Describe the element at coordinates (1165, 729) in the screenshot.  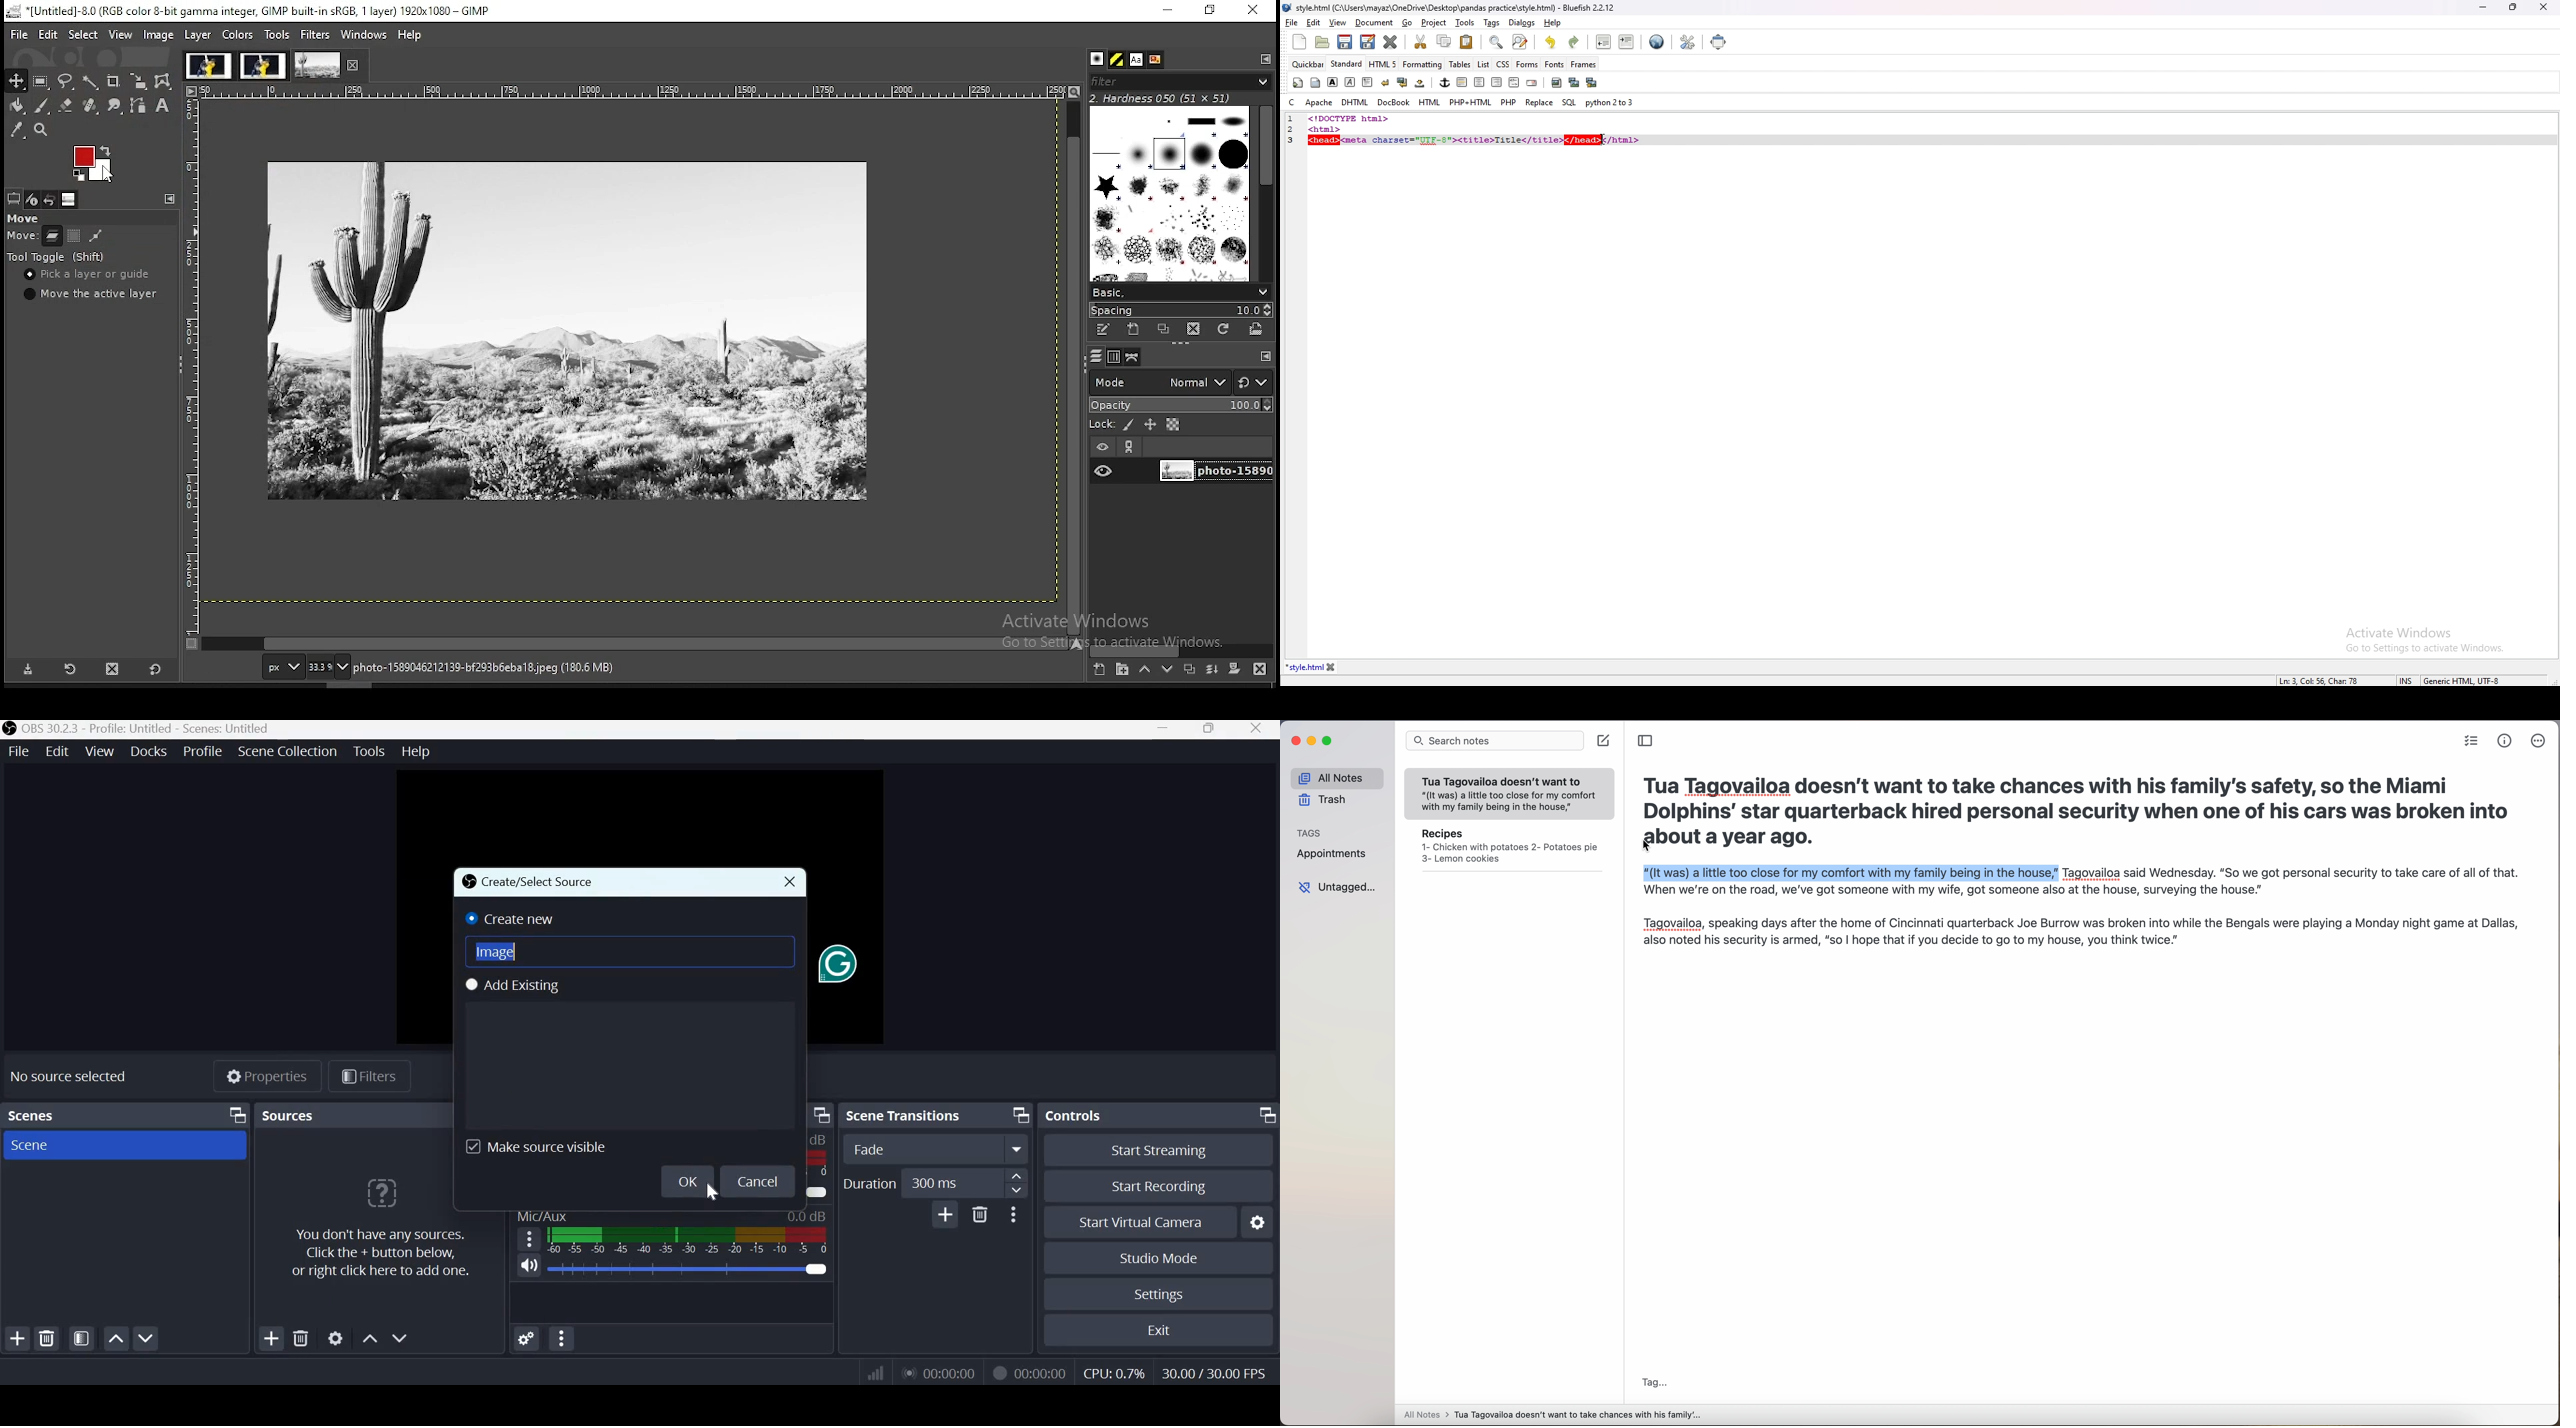
I see `Minimize` at that location.